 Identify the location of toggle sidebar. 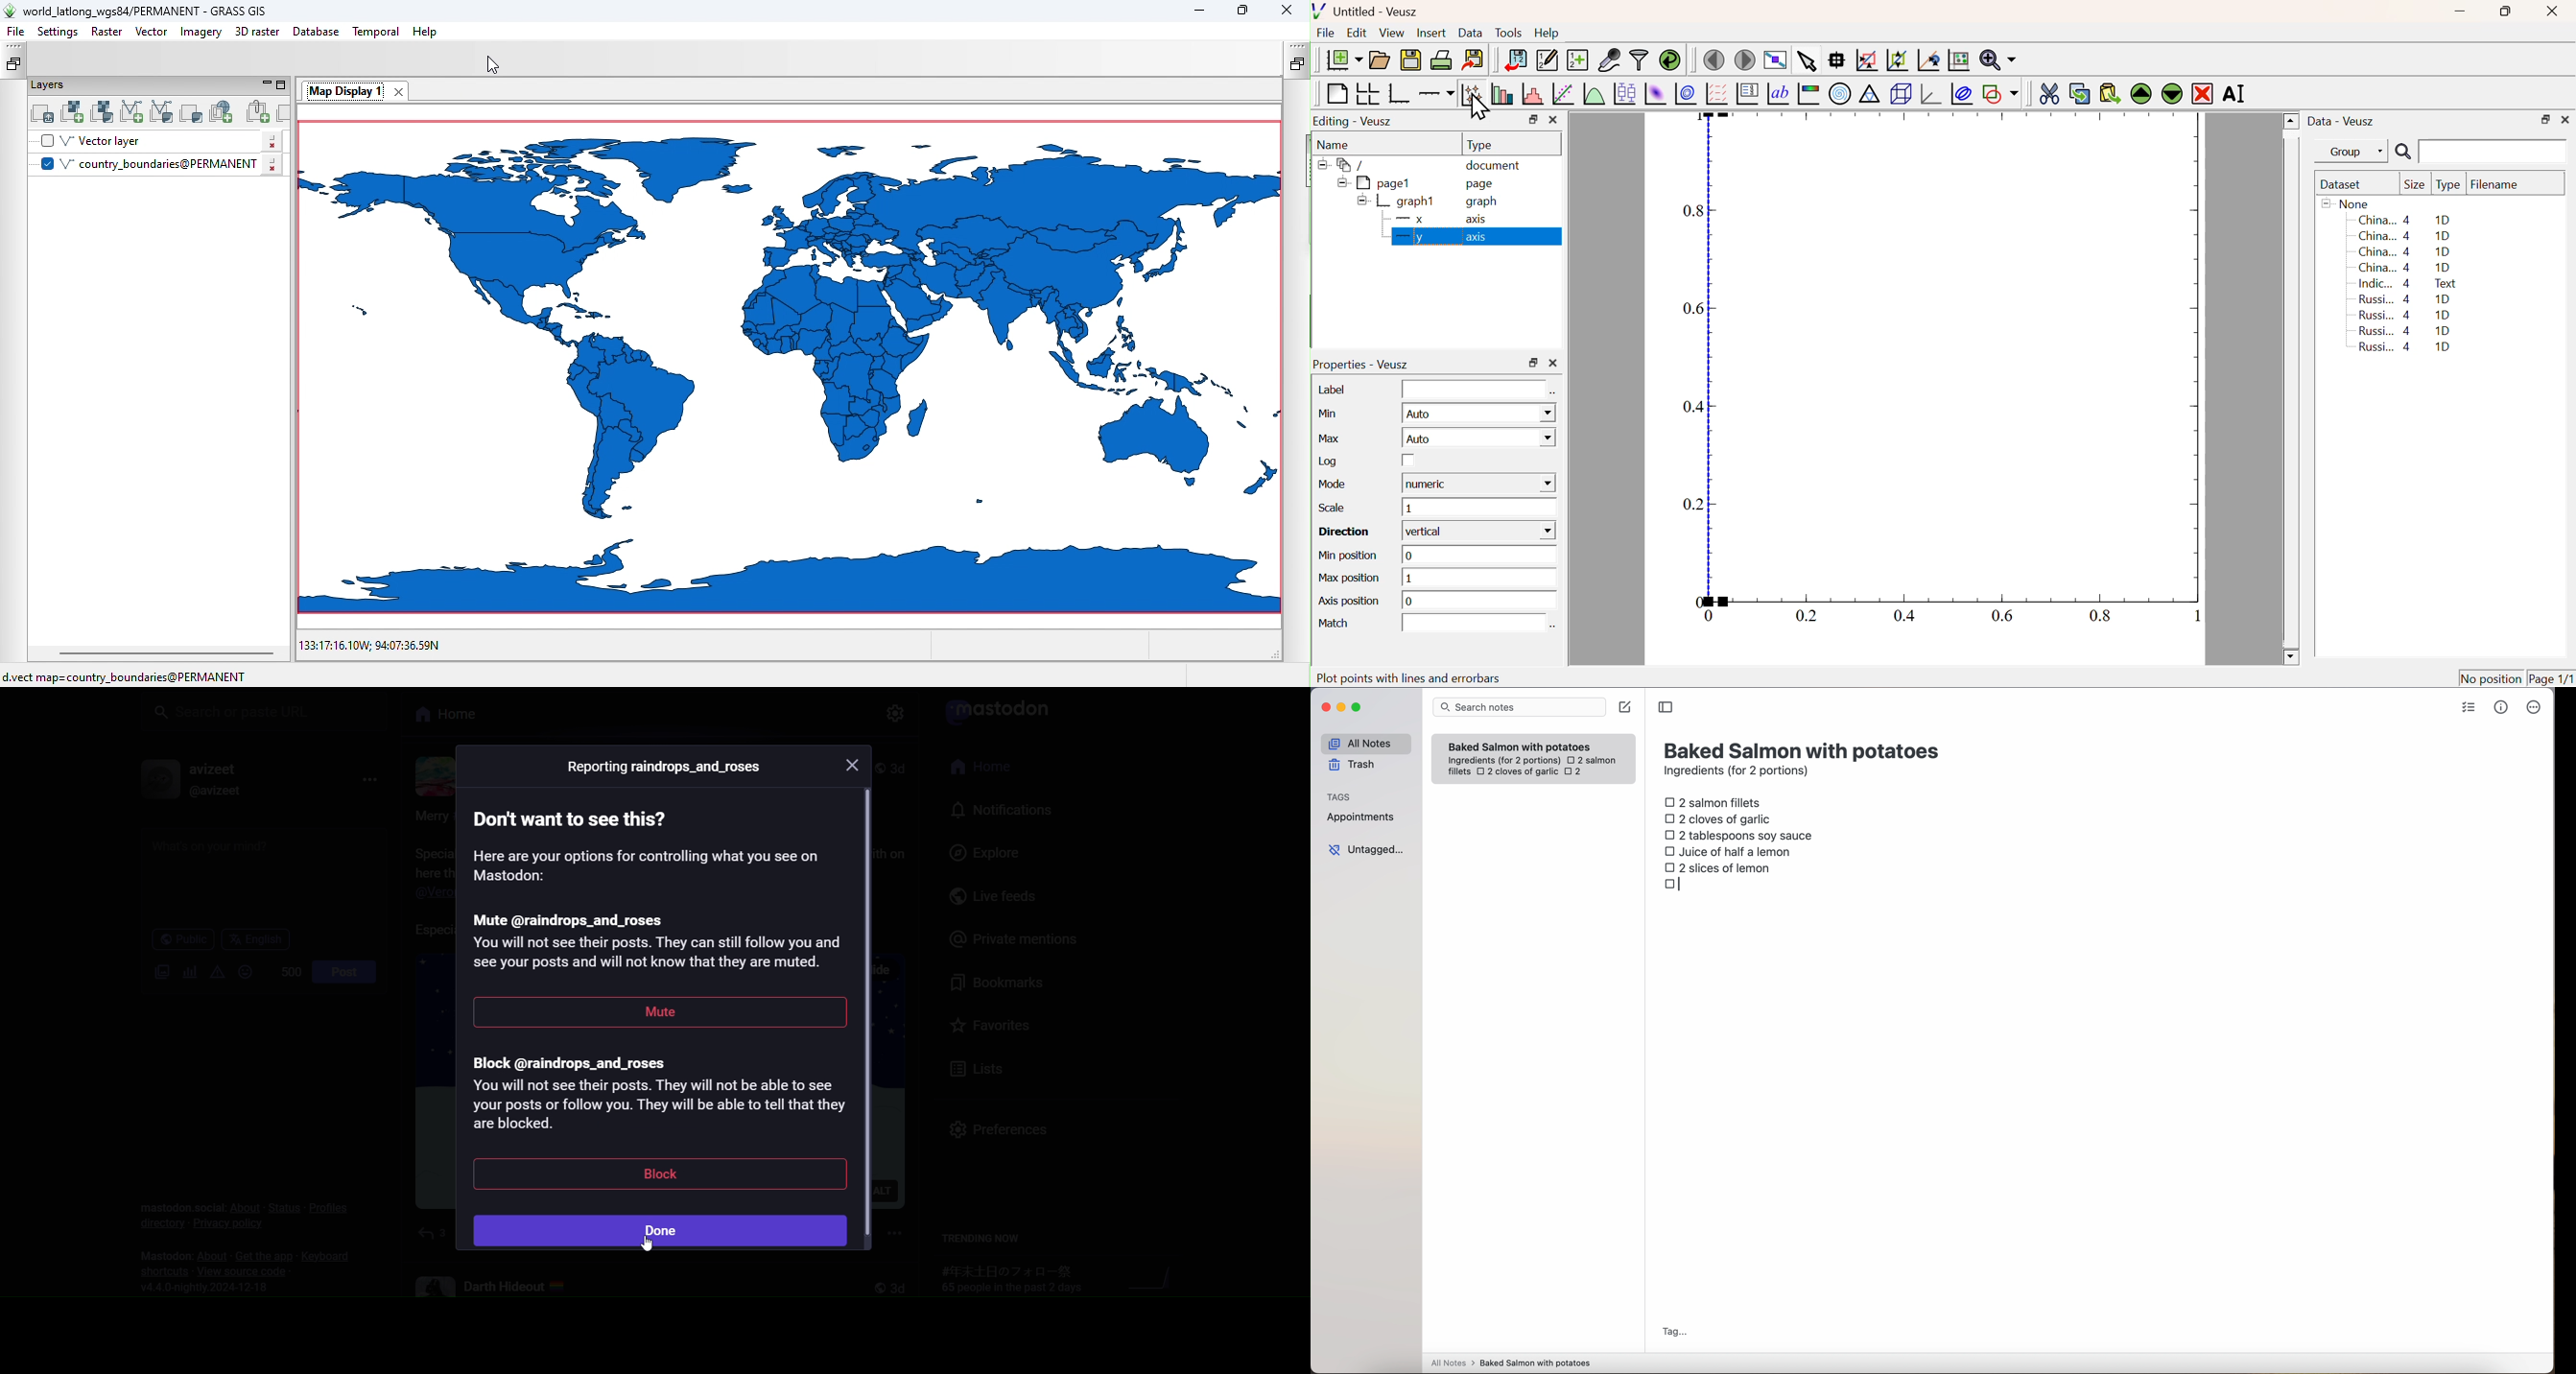
(1667, 708).